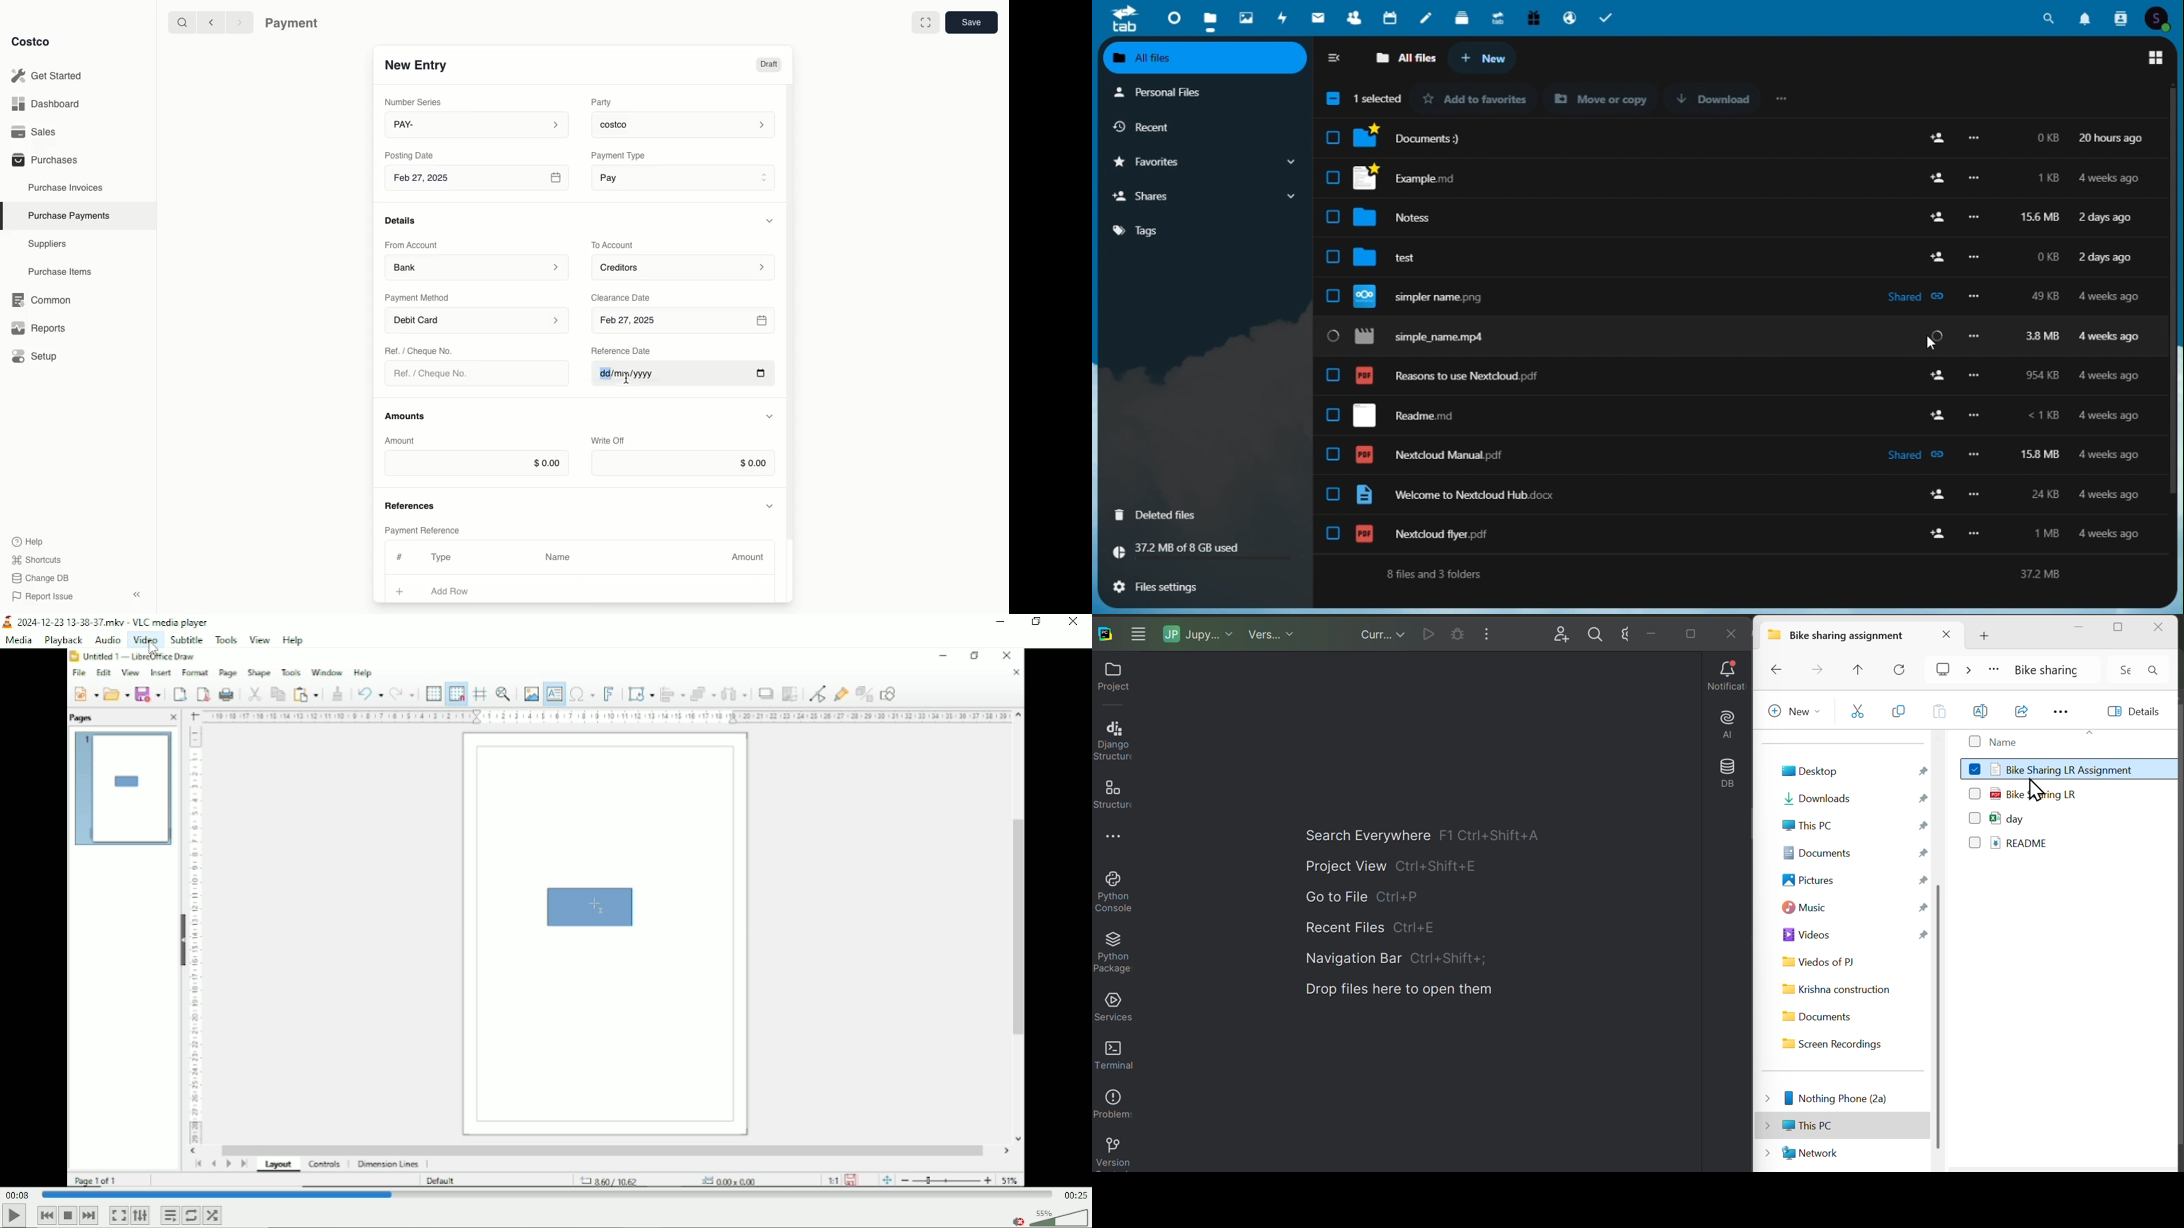 Image resolution: width=2184 pixels, height=1232 pixels. I want to click on ‘Reference Date, so click(622, 350).